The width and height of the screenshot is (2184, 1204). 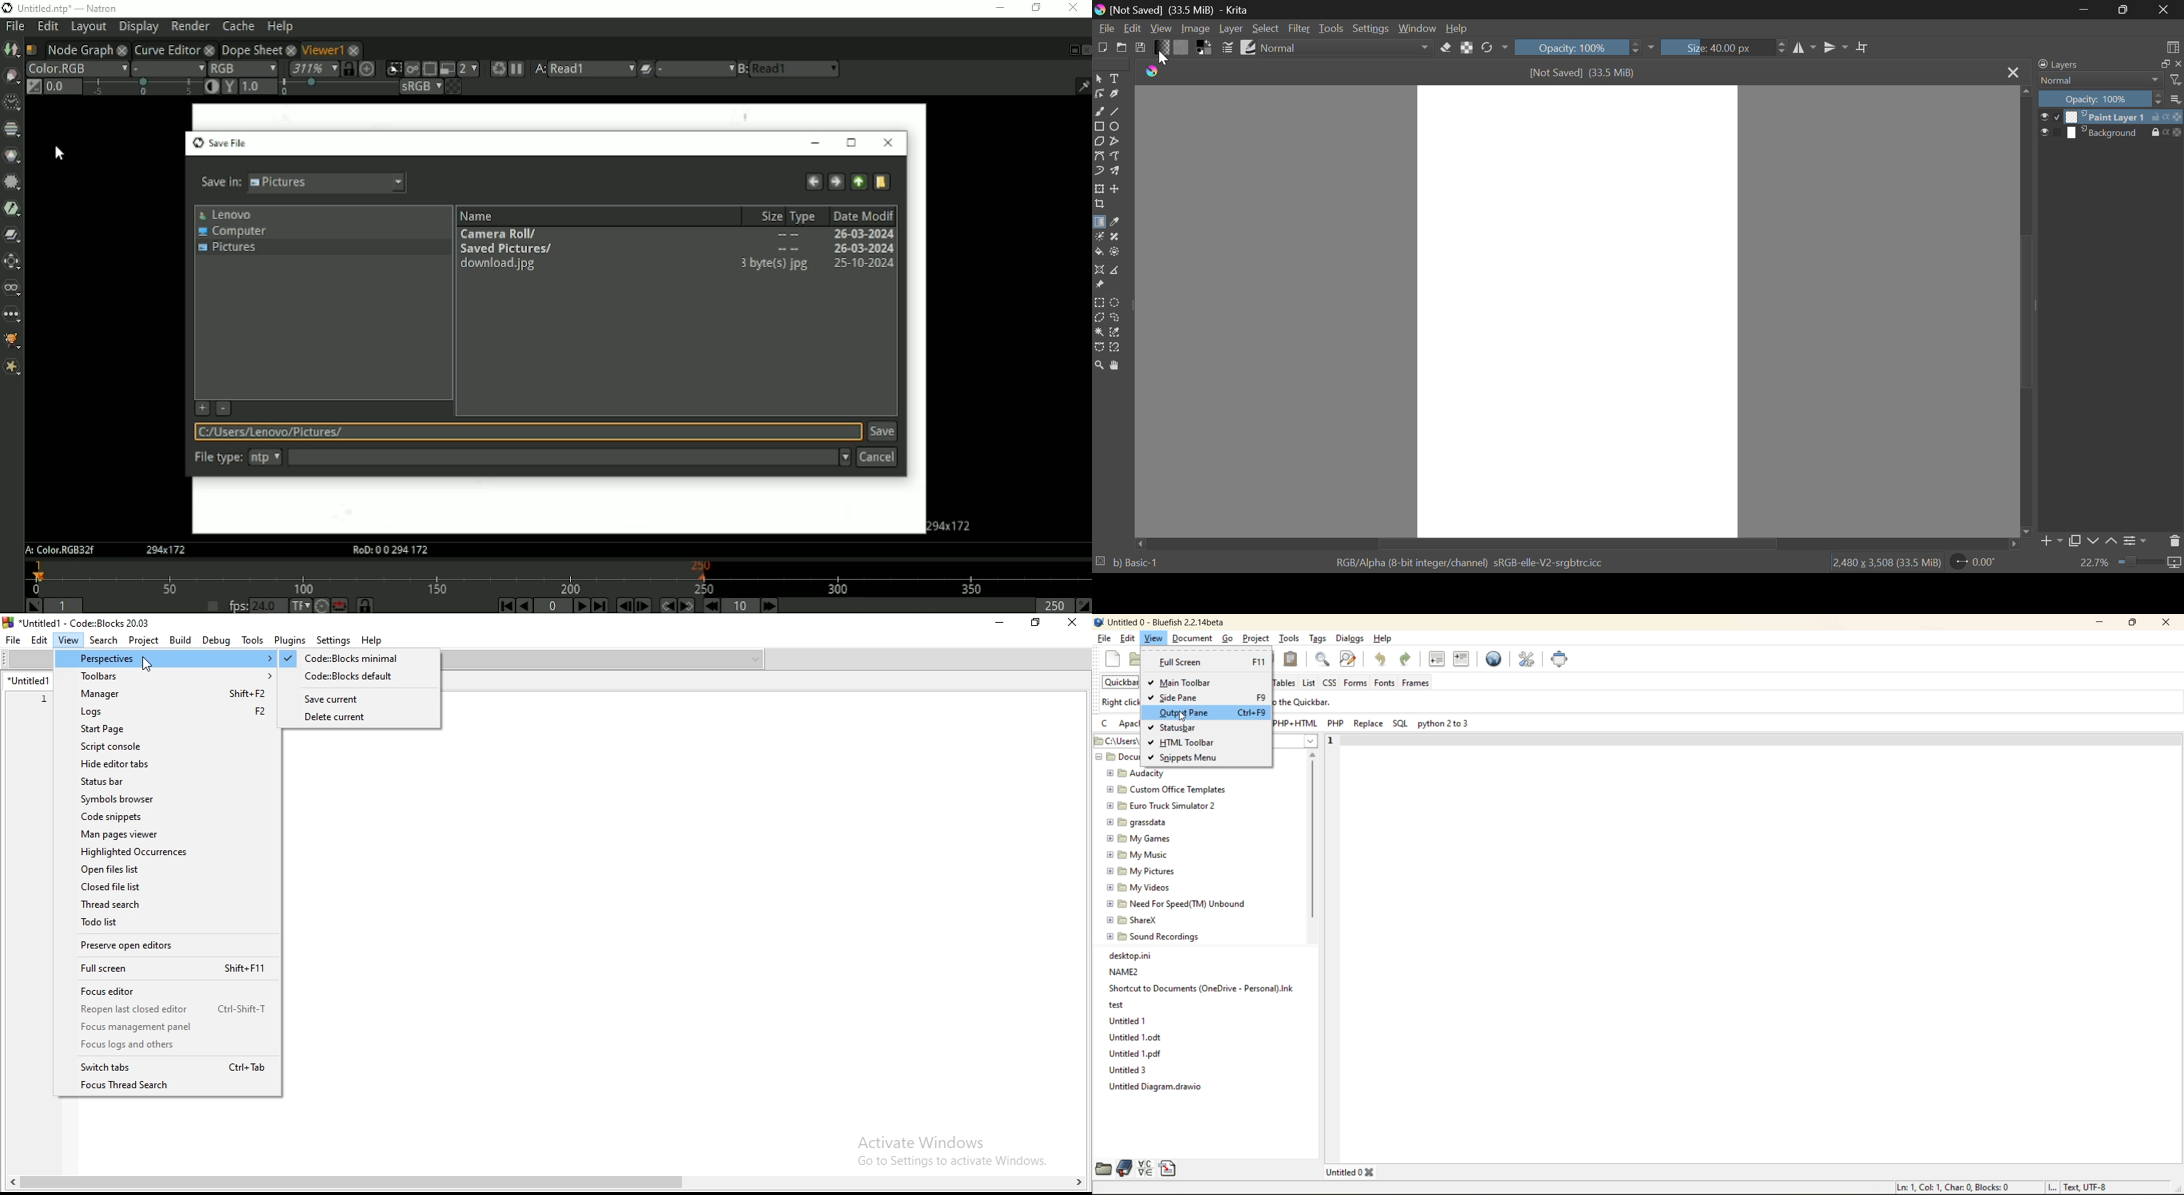 What do you see at coordinates (1126, 1167) in the screenshot?
I see `bookmarks` at bounding box center [1126, 1167].